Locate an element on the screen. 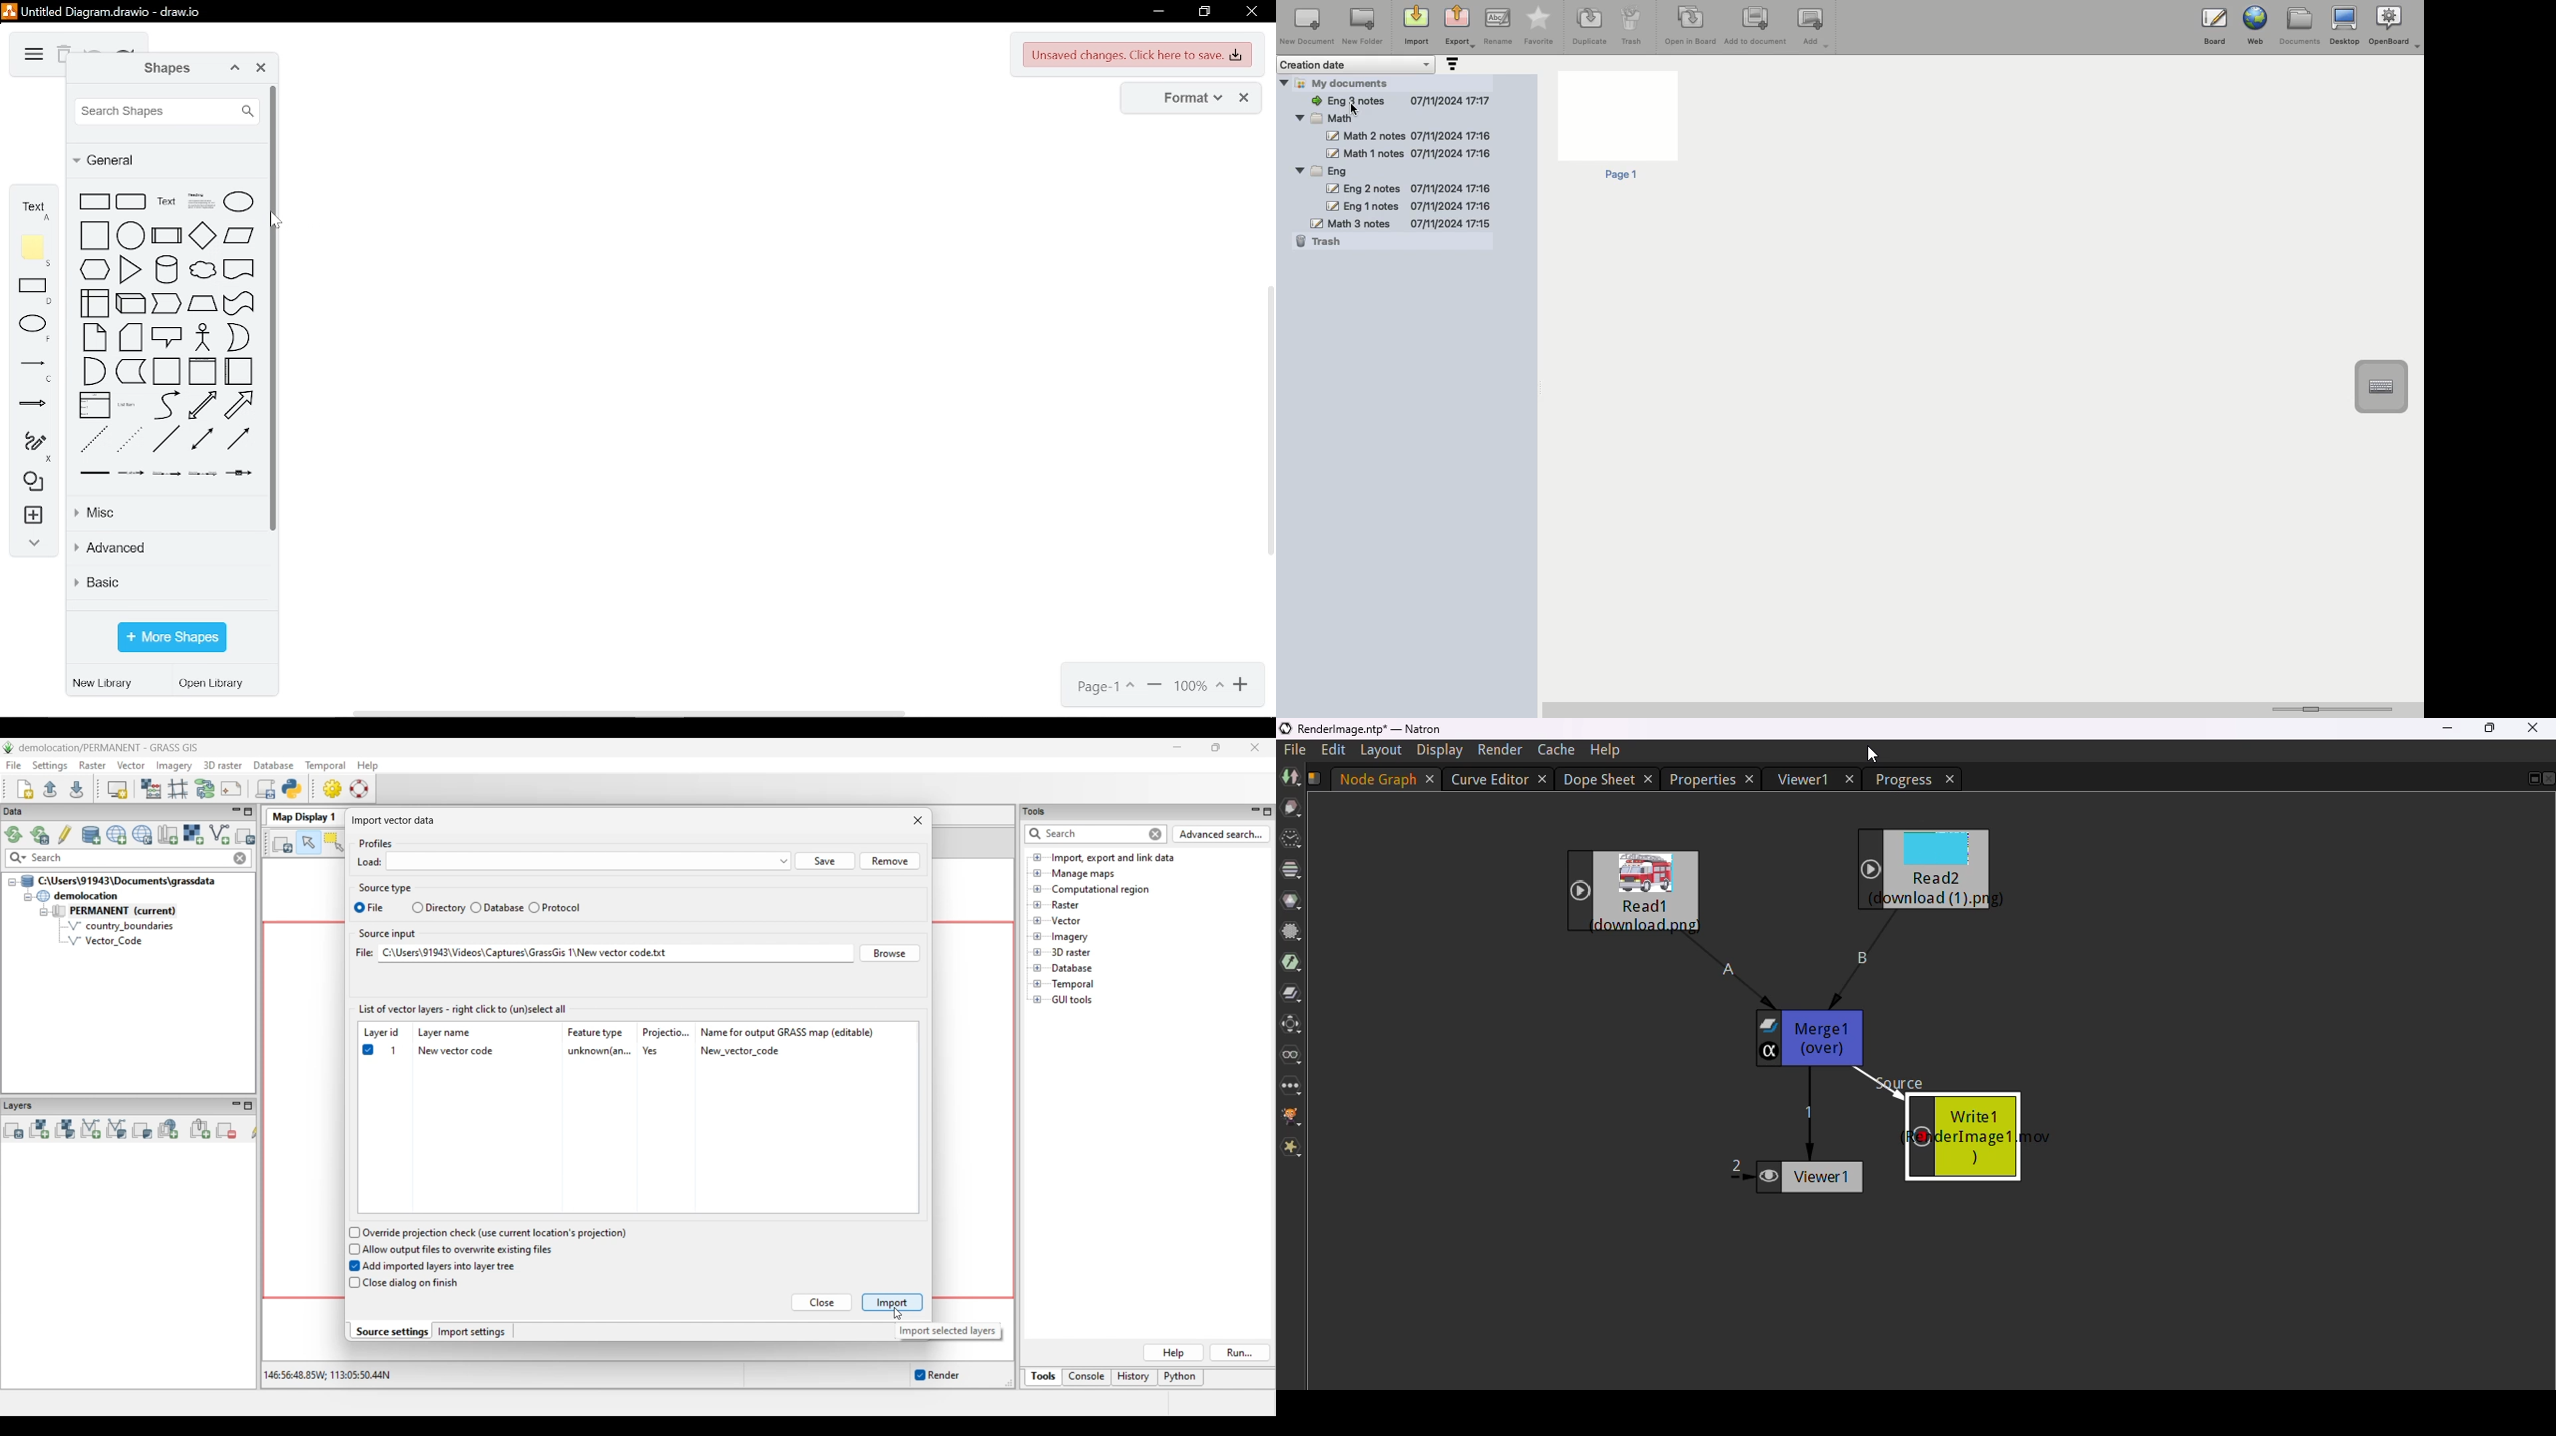 The image size is (2576, 1456). cylinder is located at coordinates (167, 269).